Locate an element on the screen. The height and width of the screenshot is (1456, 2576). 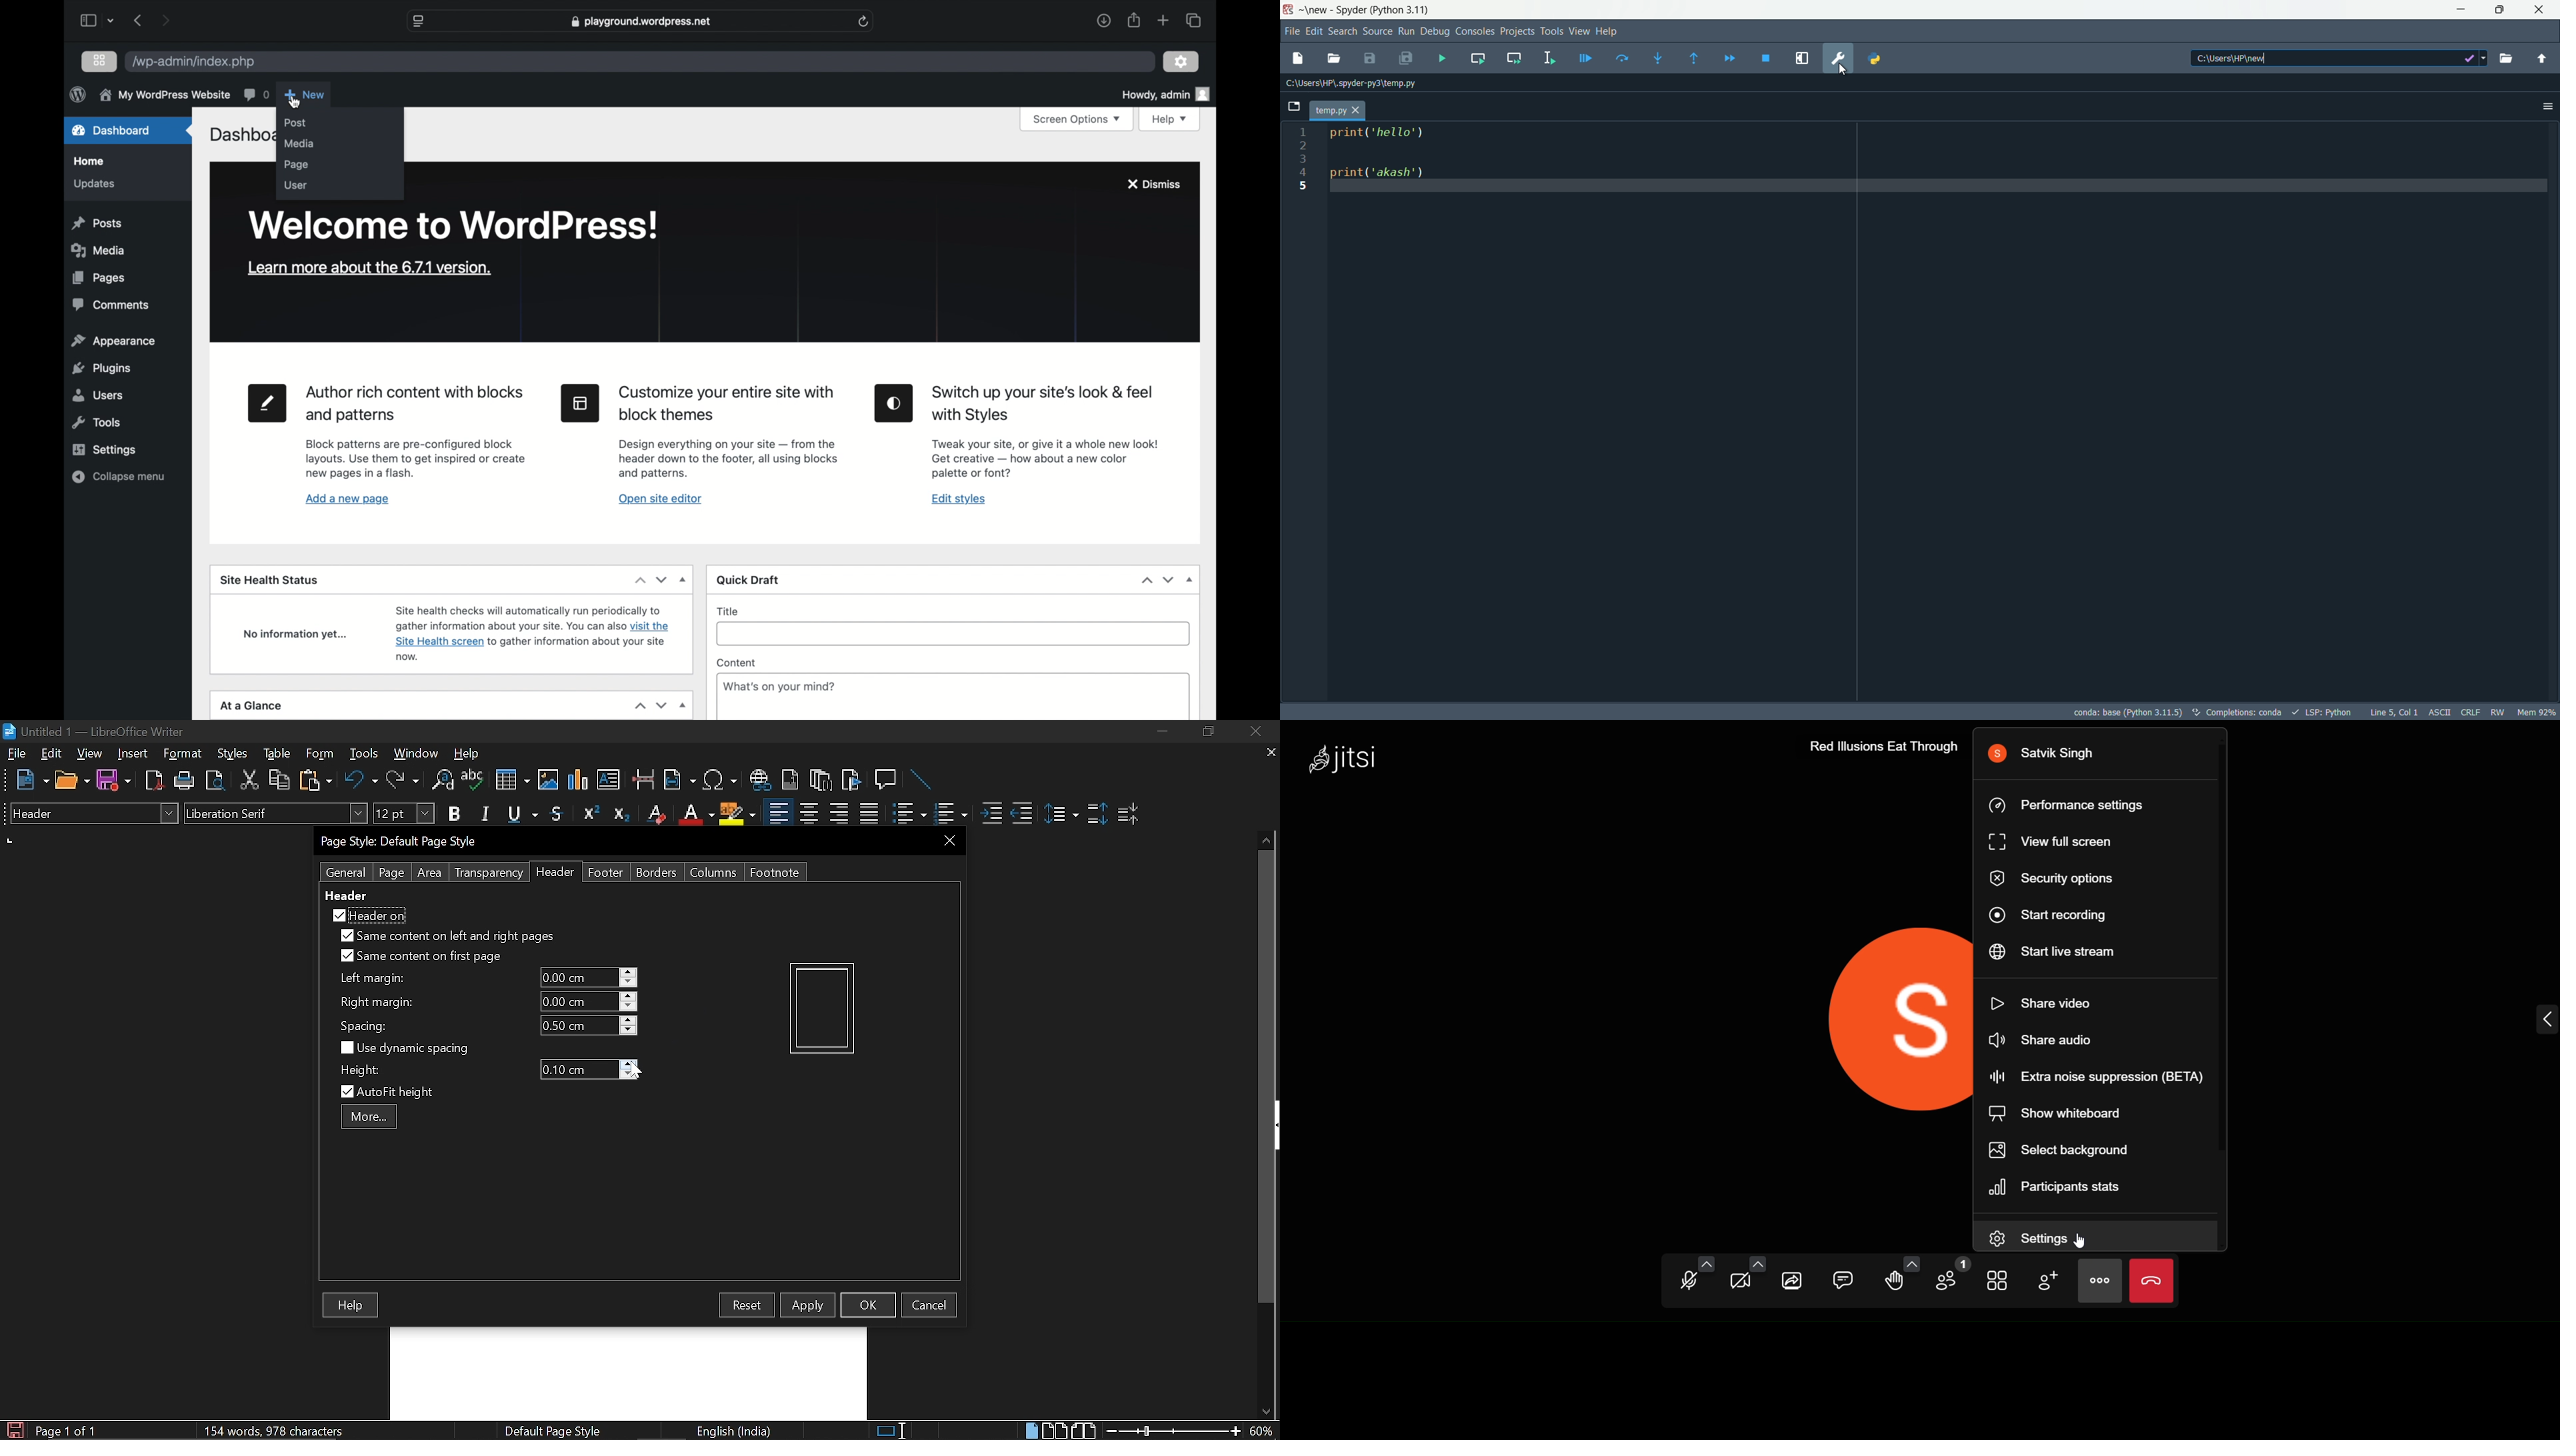
help is located at coordinates (1171, 119).